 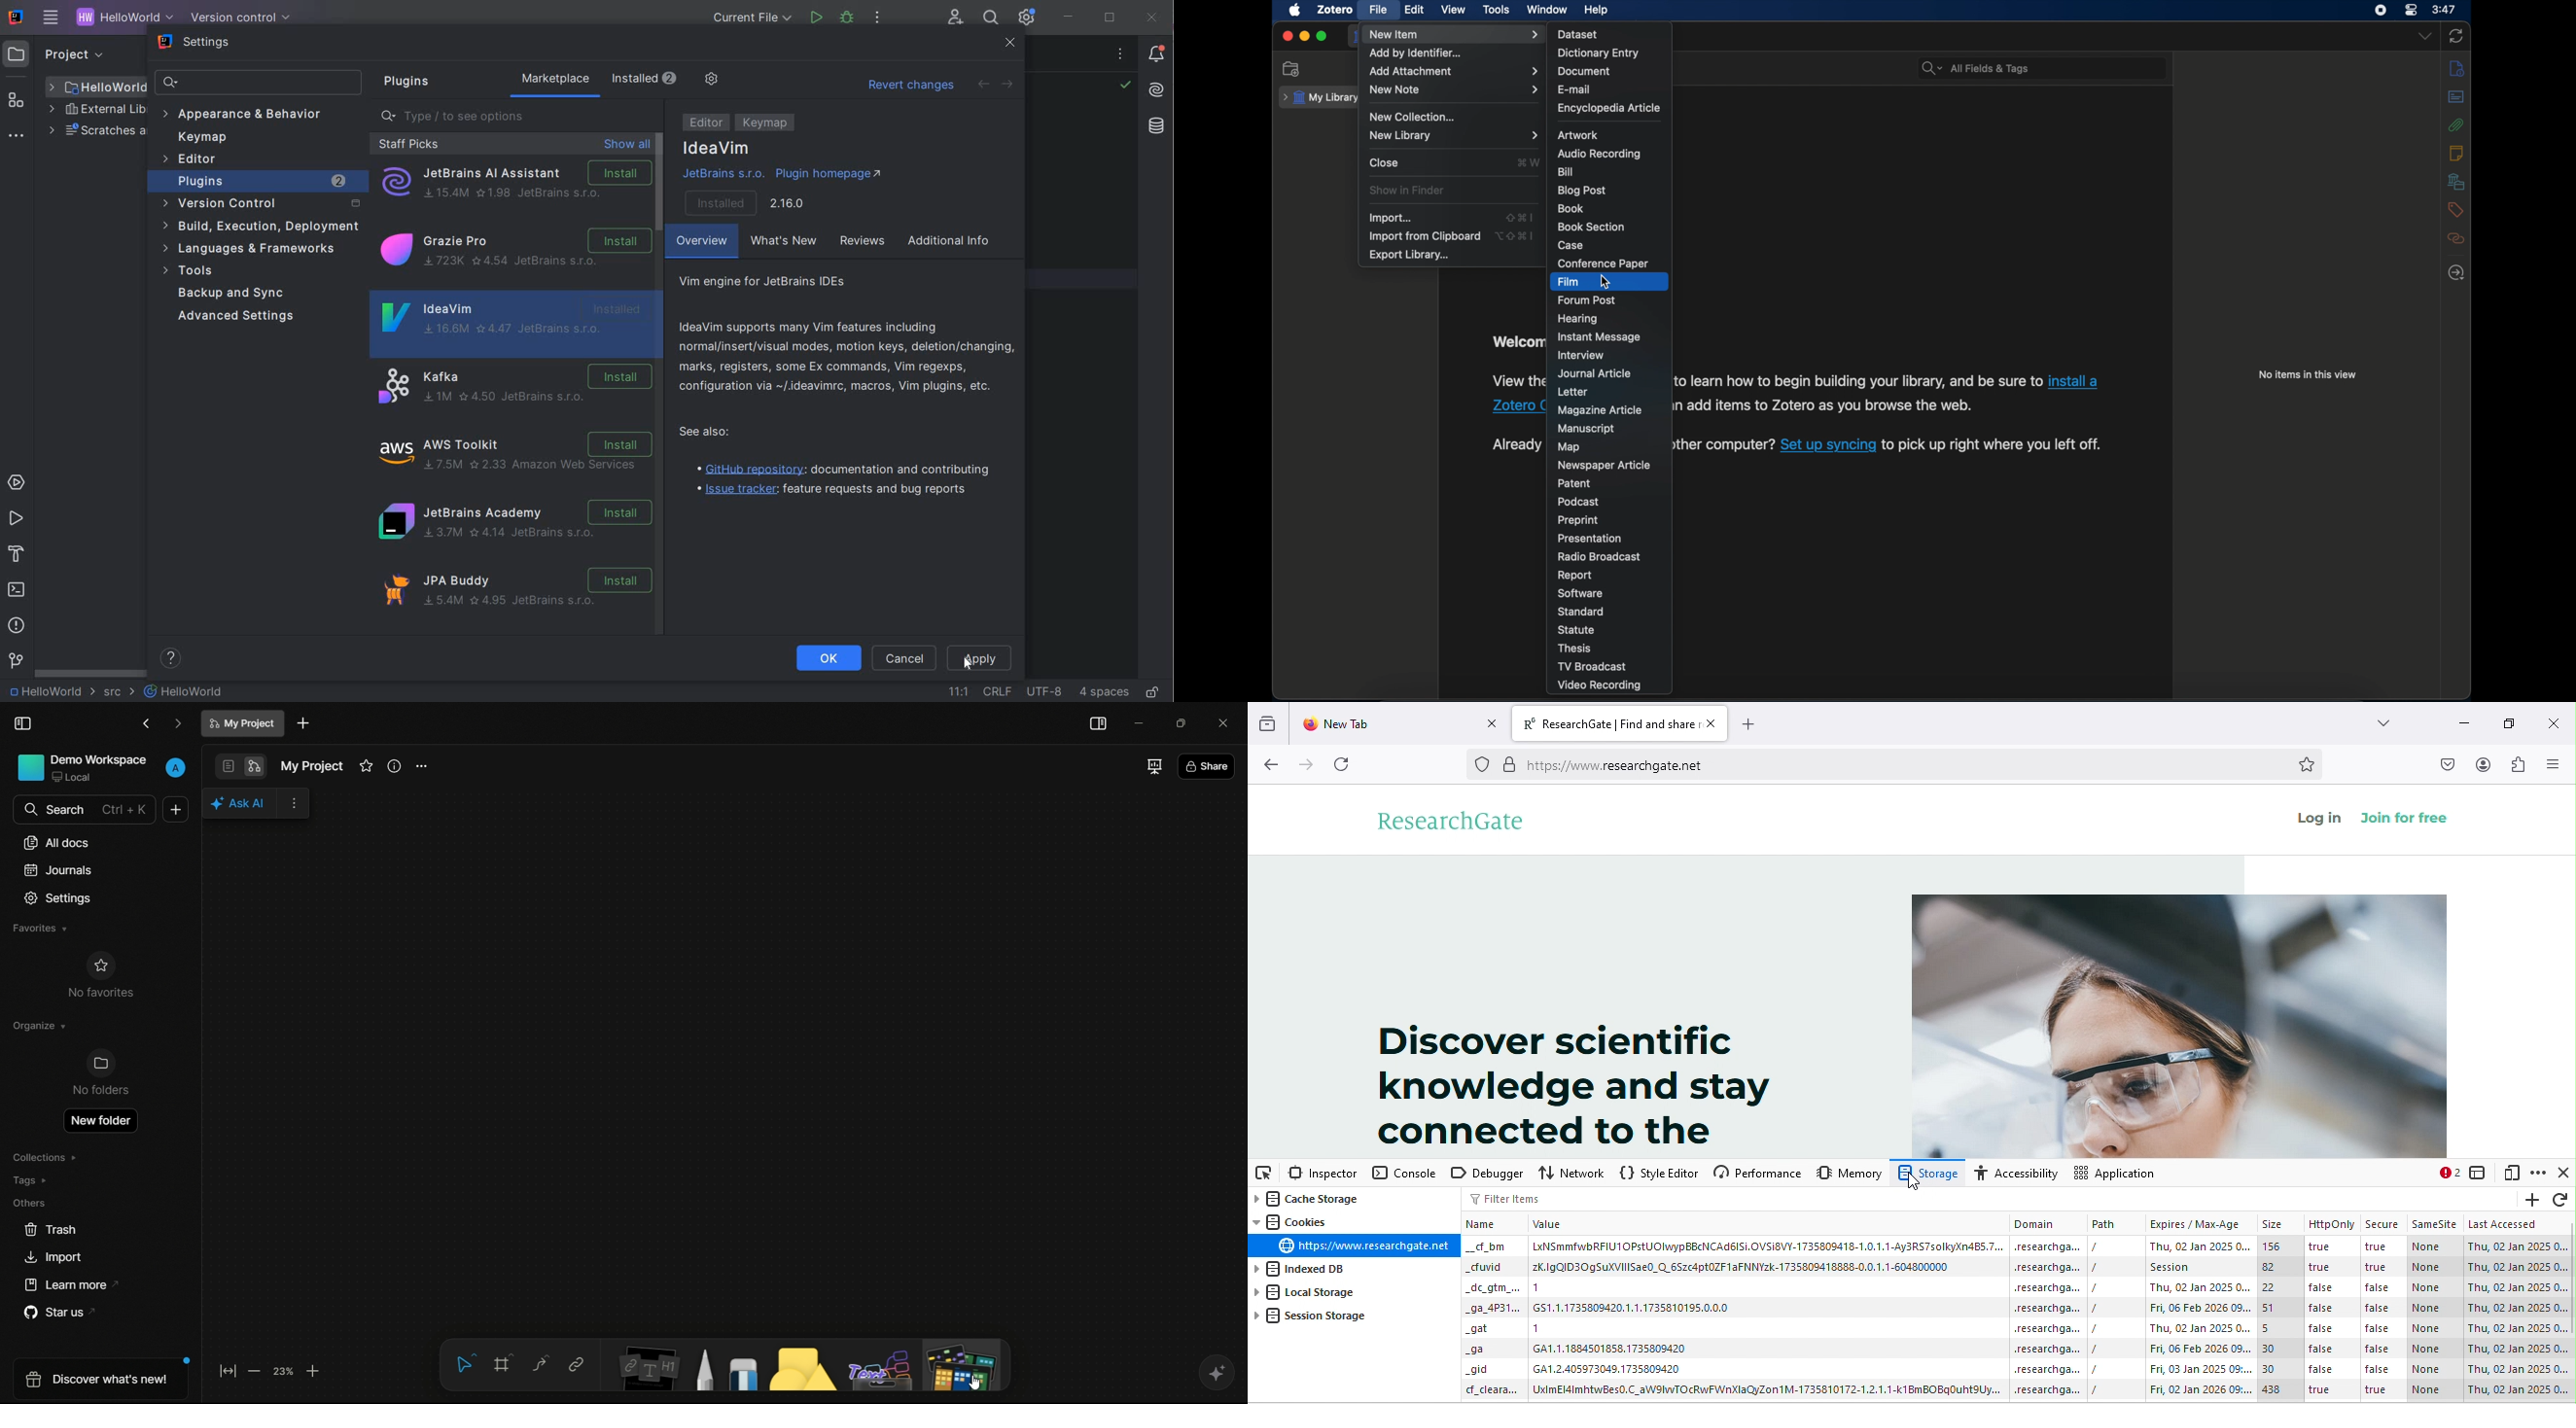 What do you see at coordinates (1497, 10) in the screenshot?
I see `tools` at bounding box center [1497, 10].